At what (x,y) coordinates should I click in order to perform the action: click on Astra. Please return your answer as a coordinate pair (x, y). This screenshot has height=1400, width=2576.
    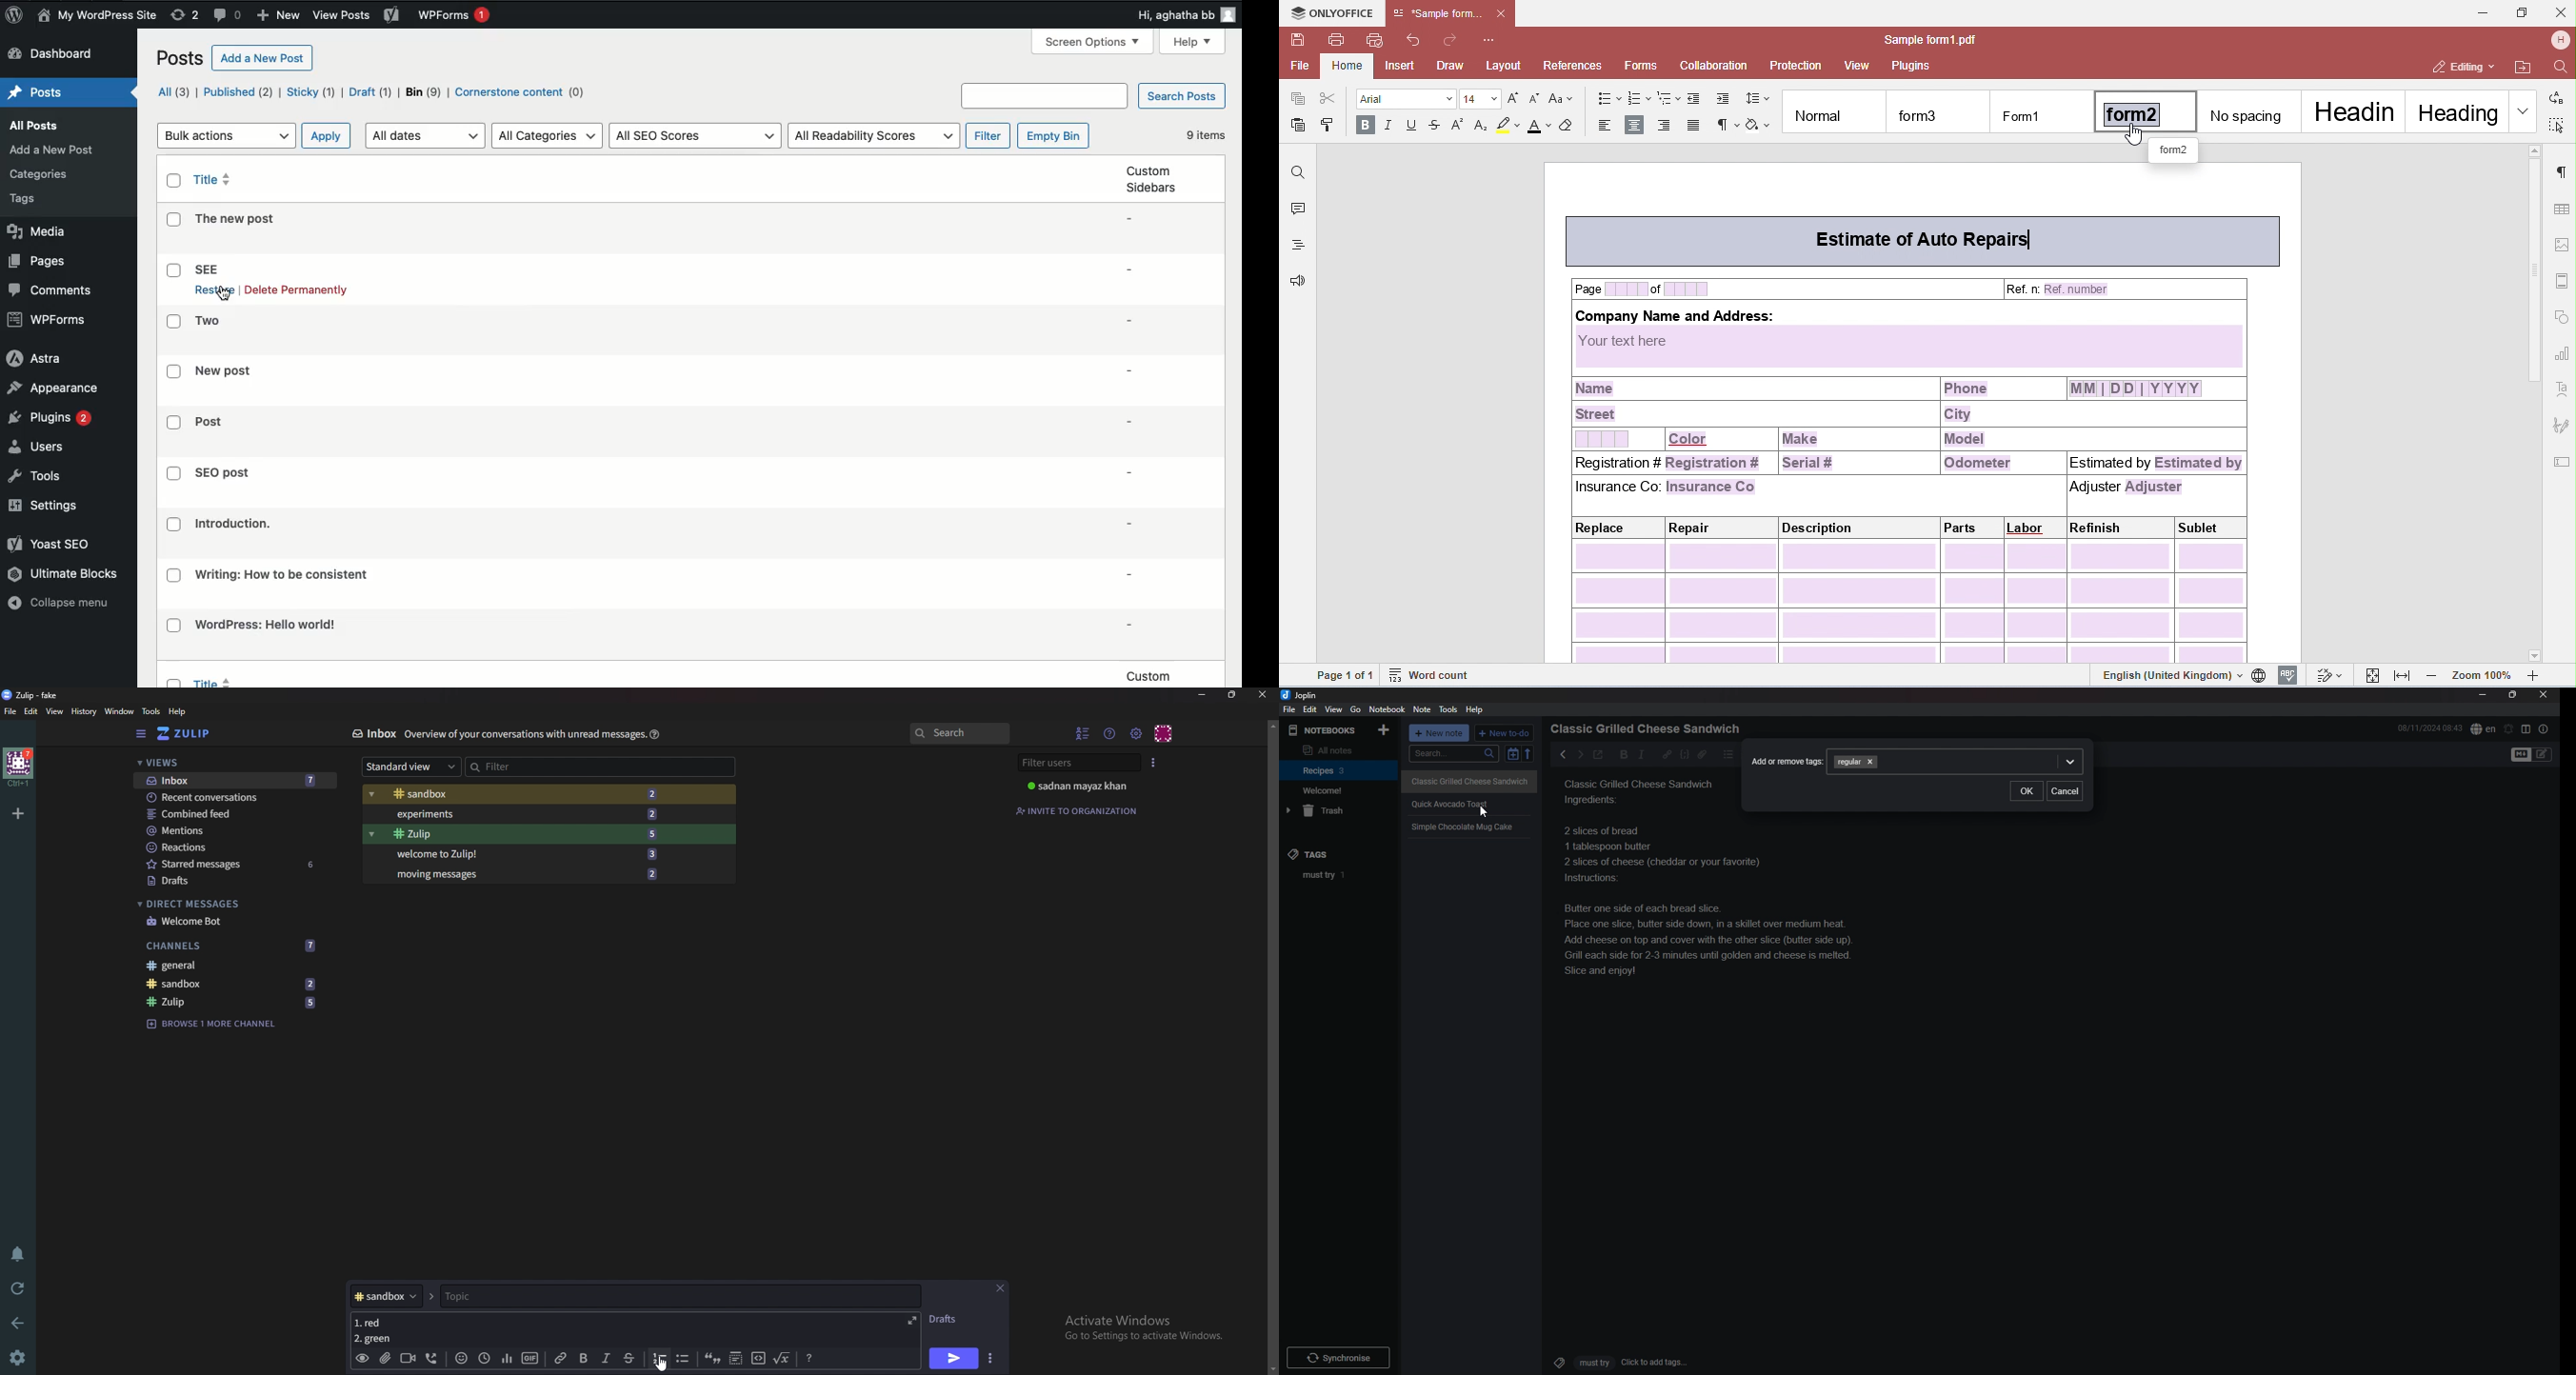
    Looking at the image, I should click on (37, 359).